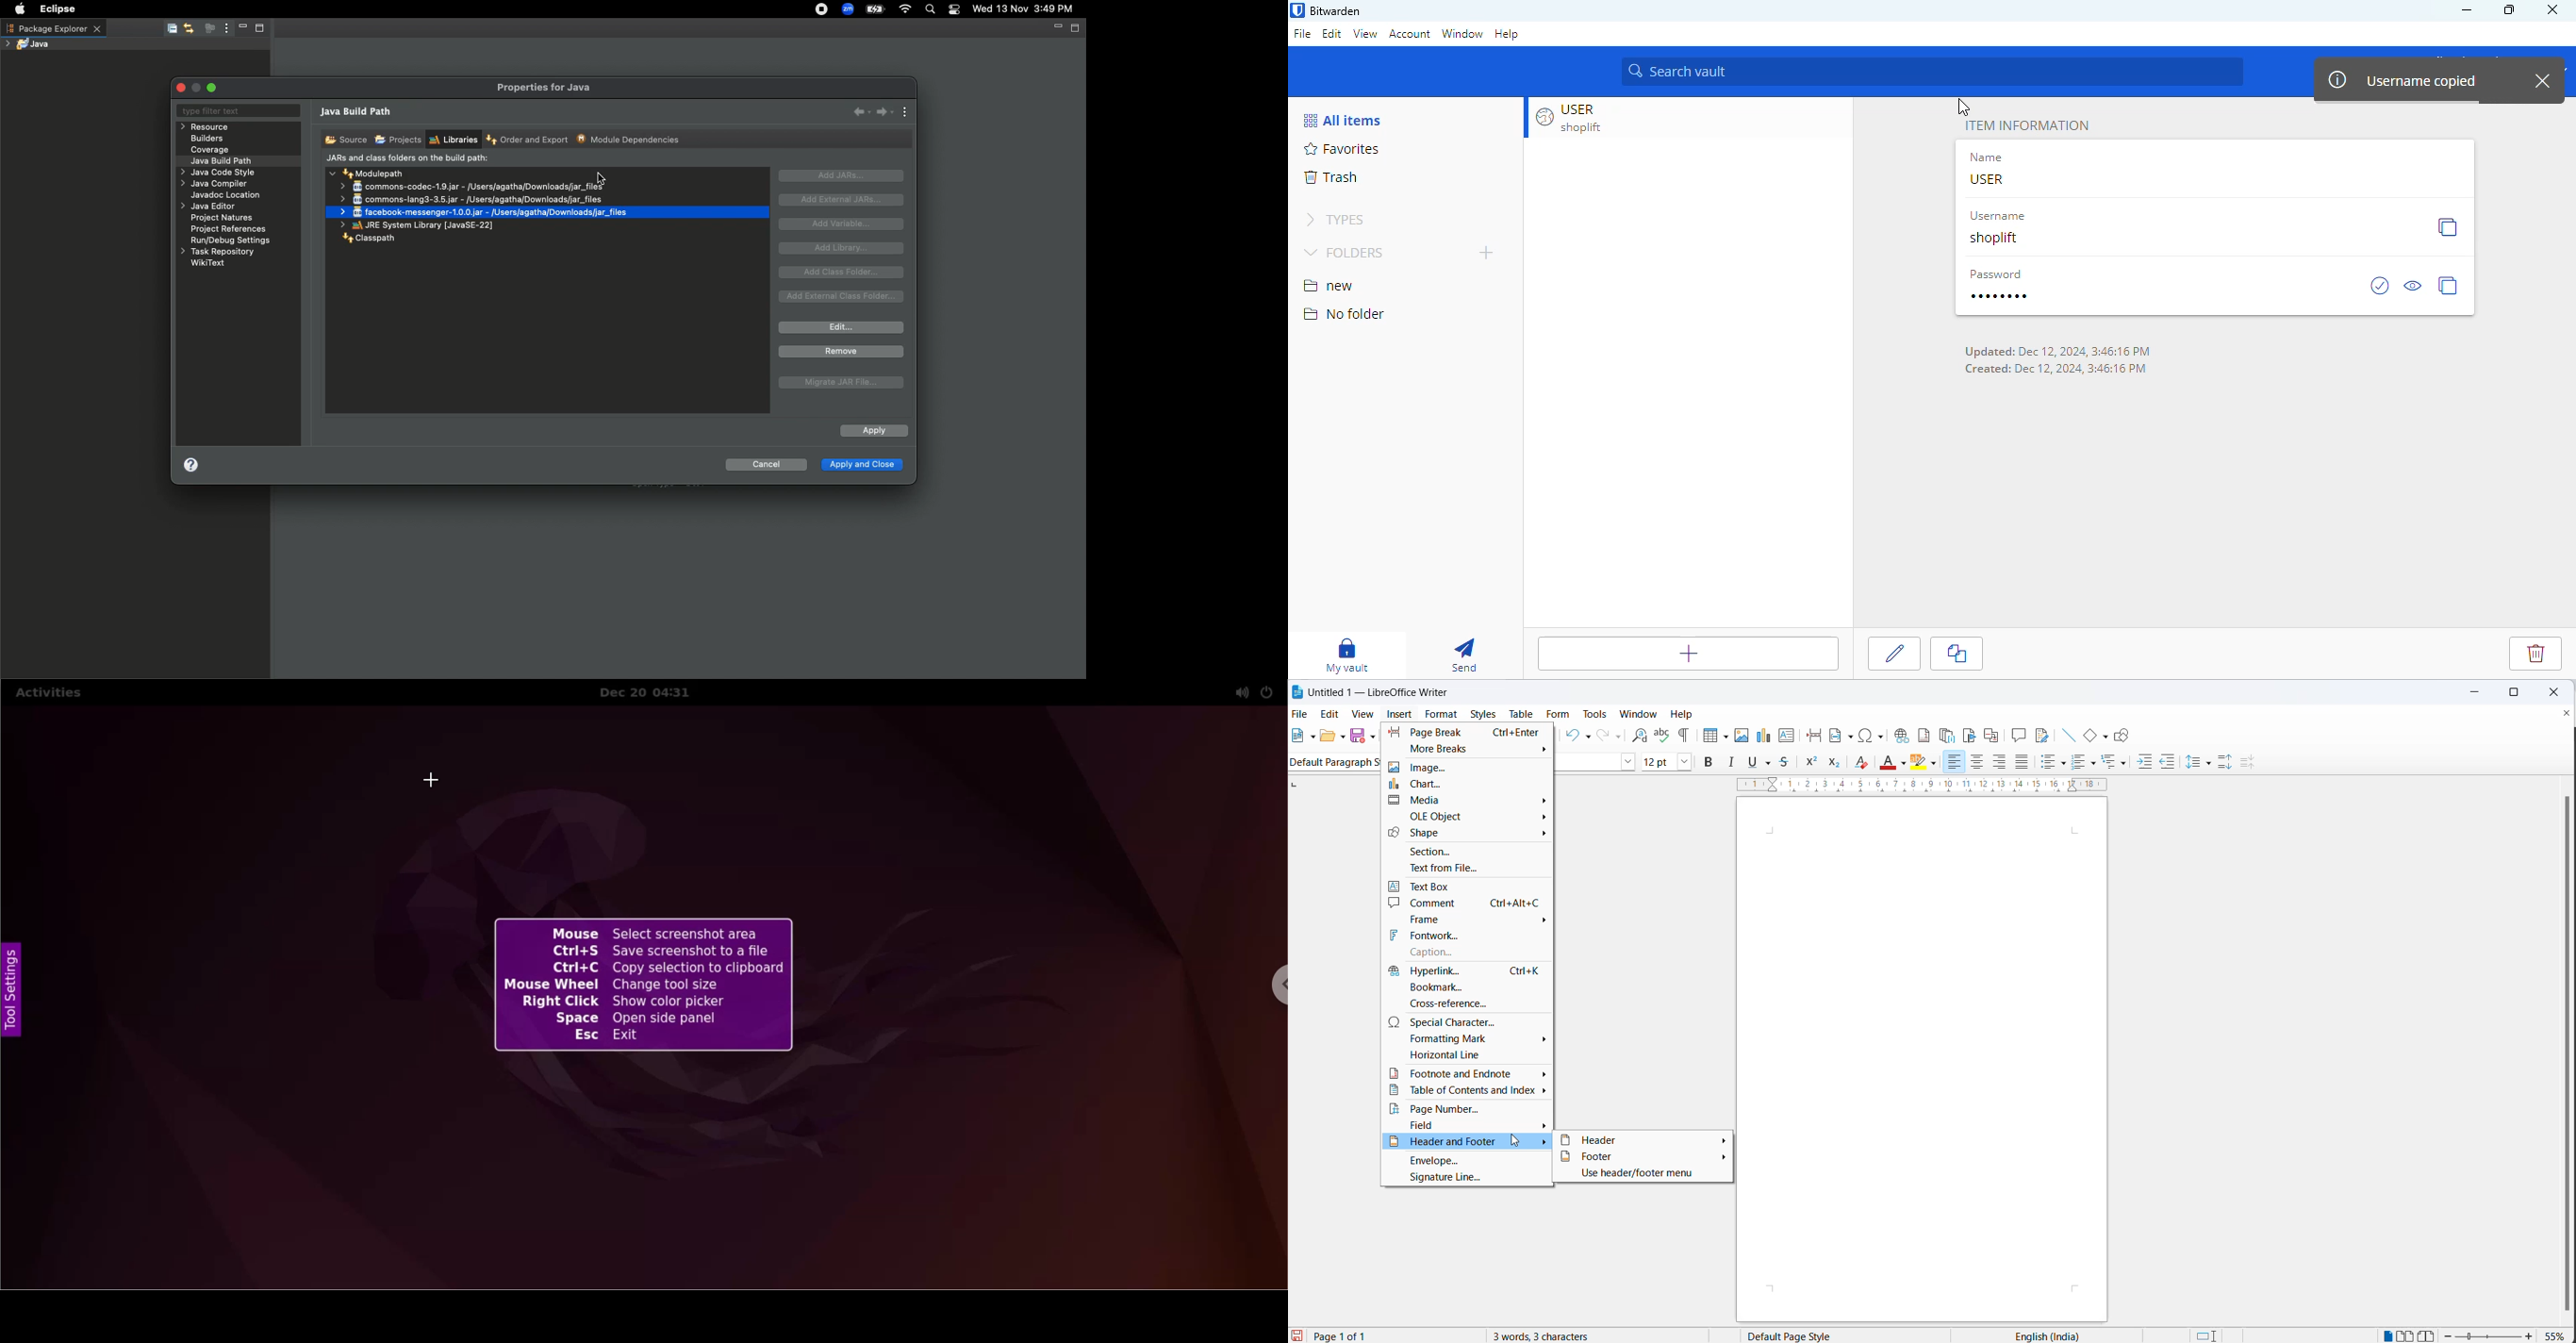  What do you see at coordinates (1467, 800) in the screenshot?
I see `media` at bounding box center [1467, 800].